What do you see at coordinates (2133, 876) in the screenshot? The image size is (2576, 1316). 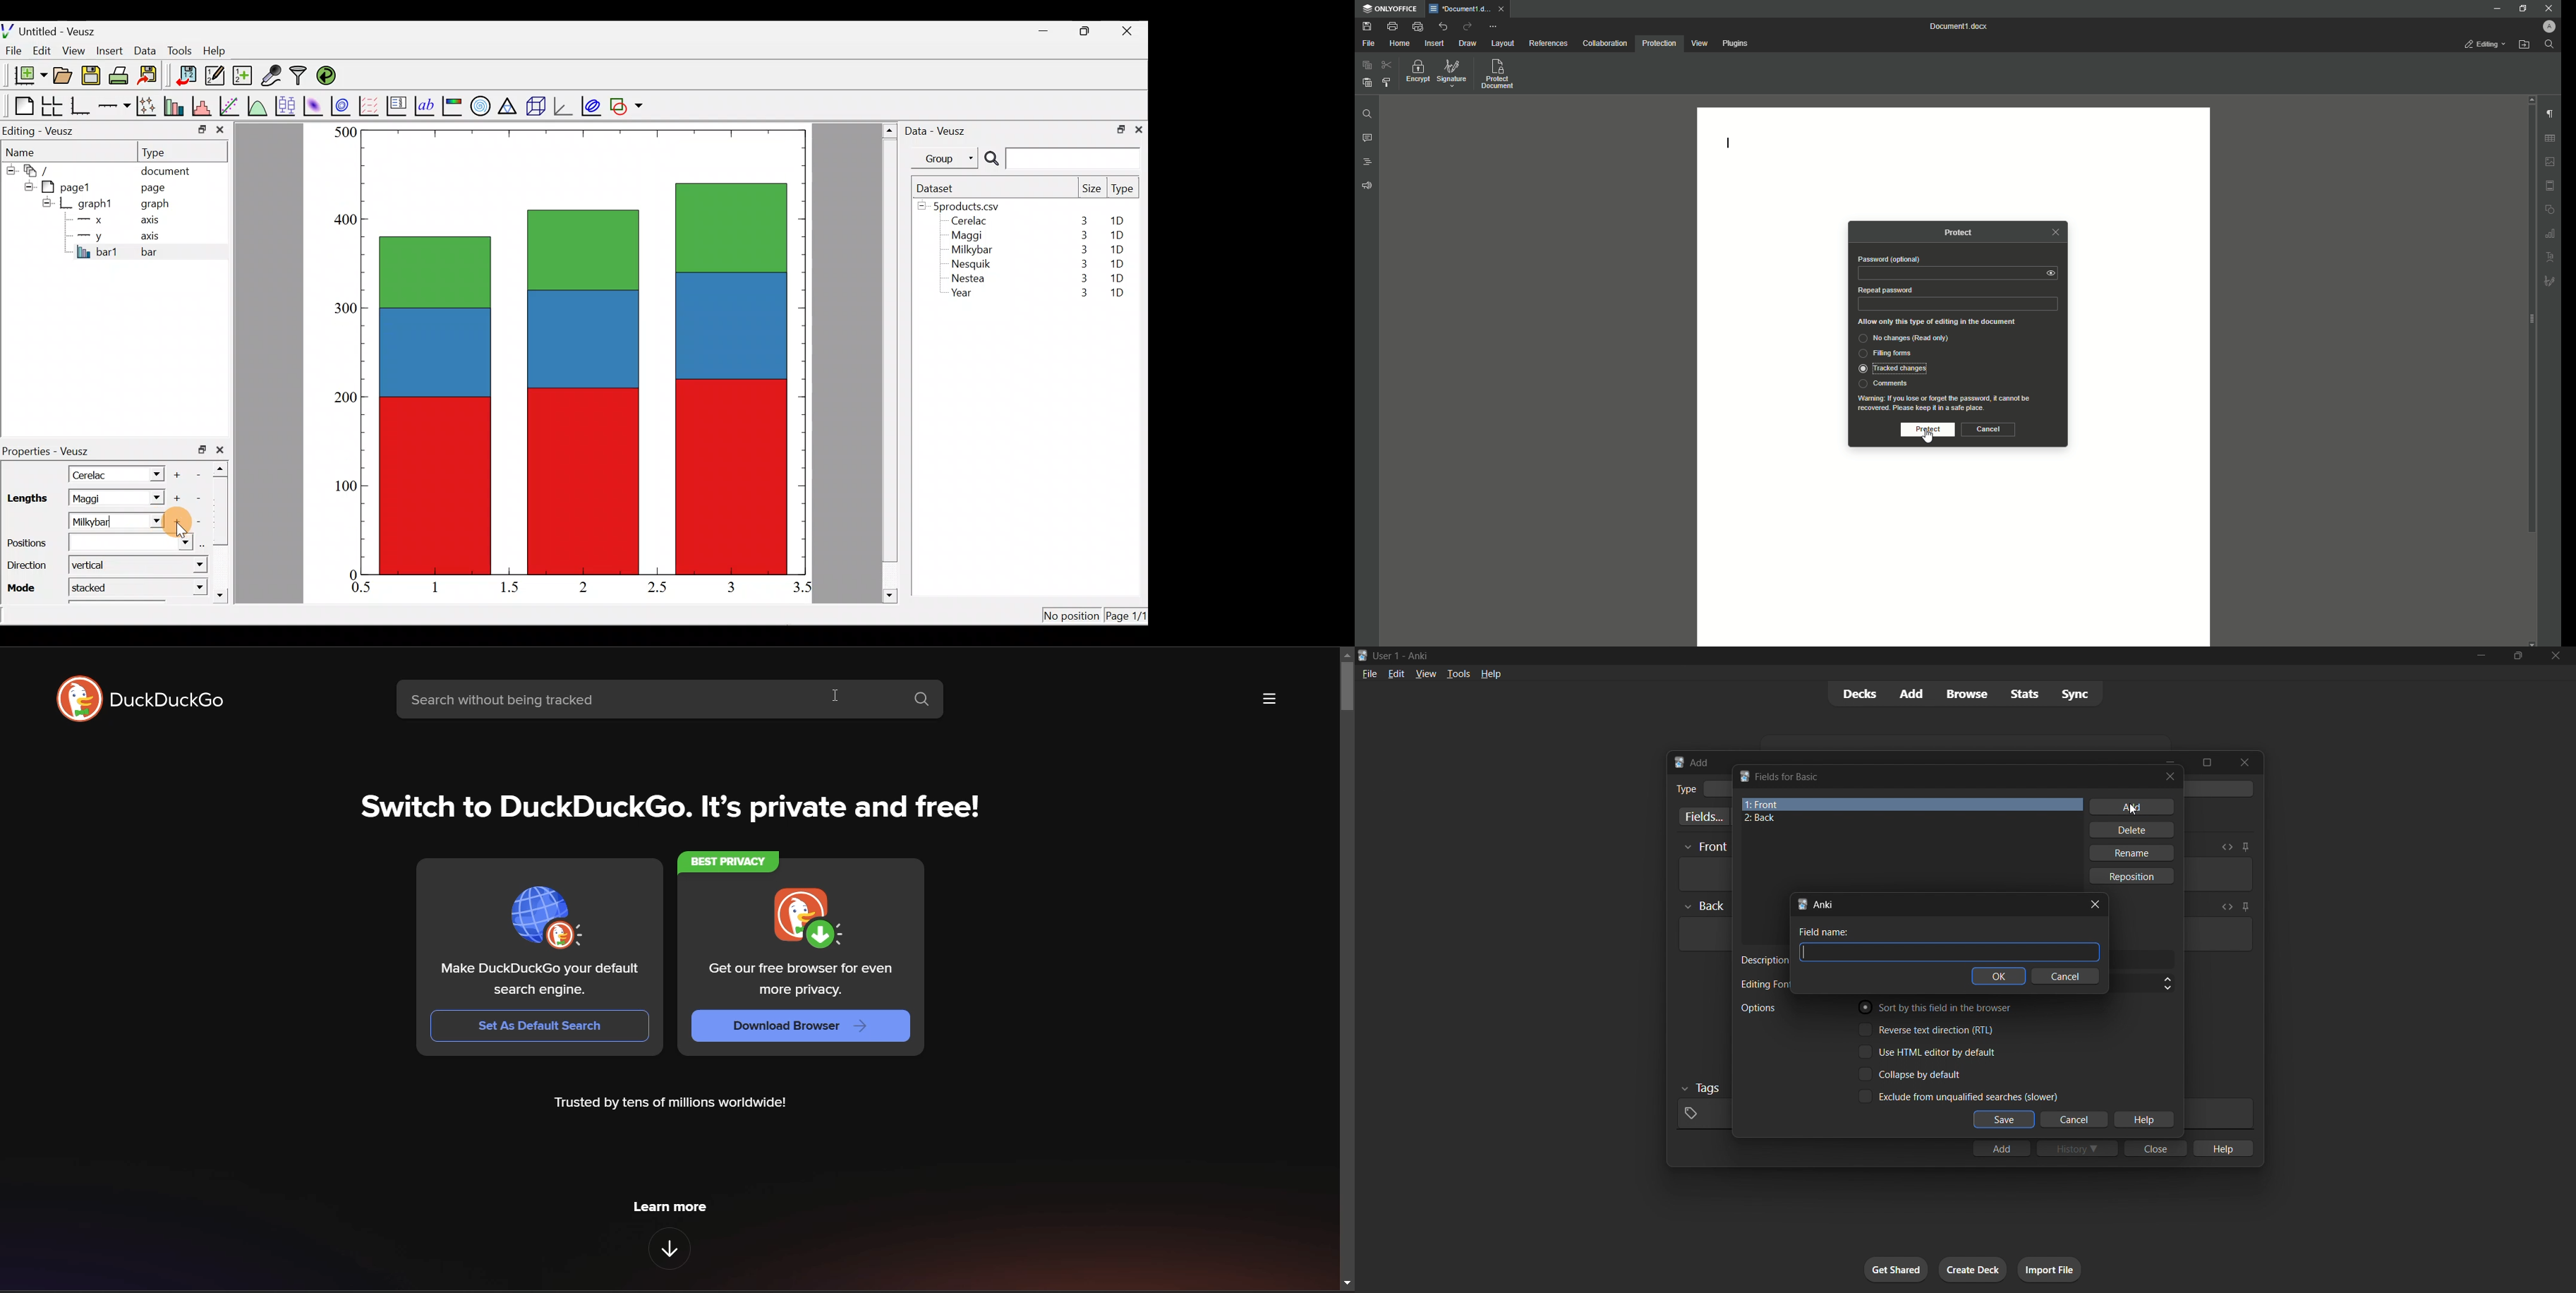 I see `reposition` at bounding box center [2133, 876].